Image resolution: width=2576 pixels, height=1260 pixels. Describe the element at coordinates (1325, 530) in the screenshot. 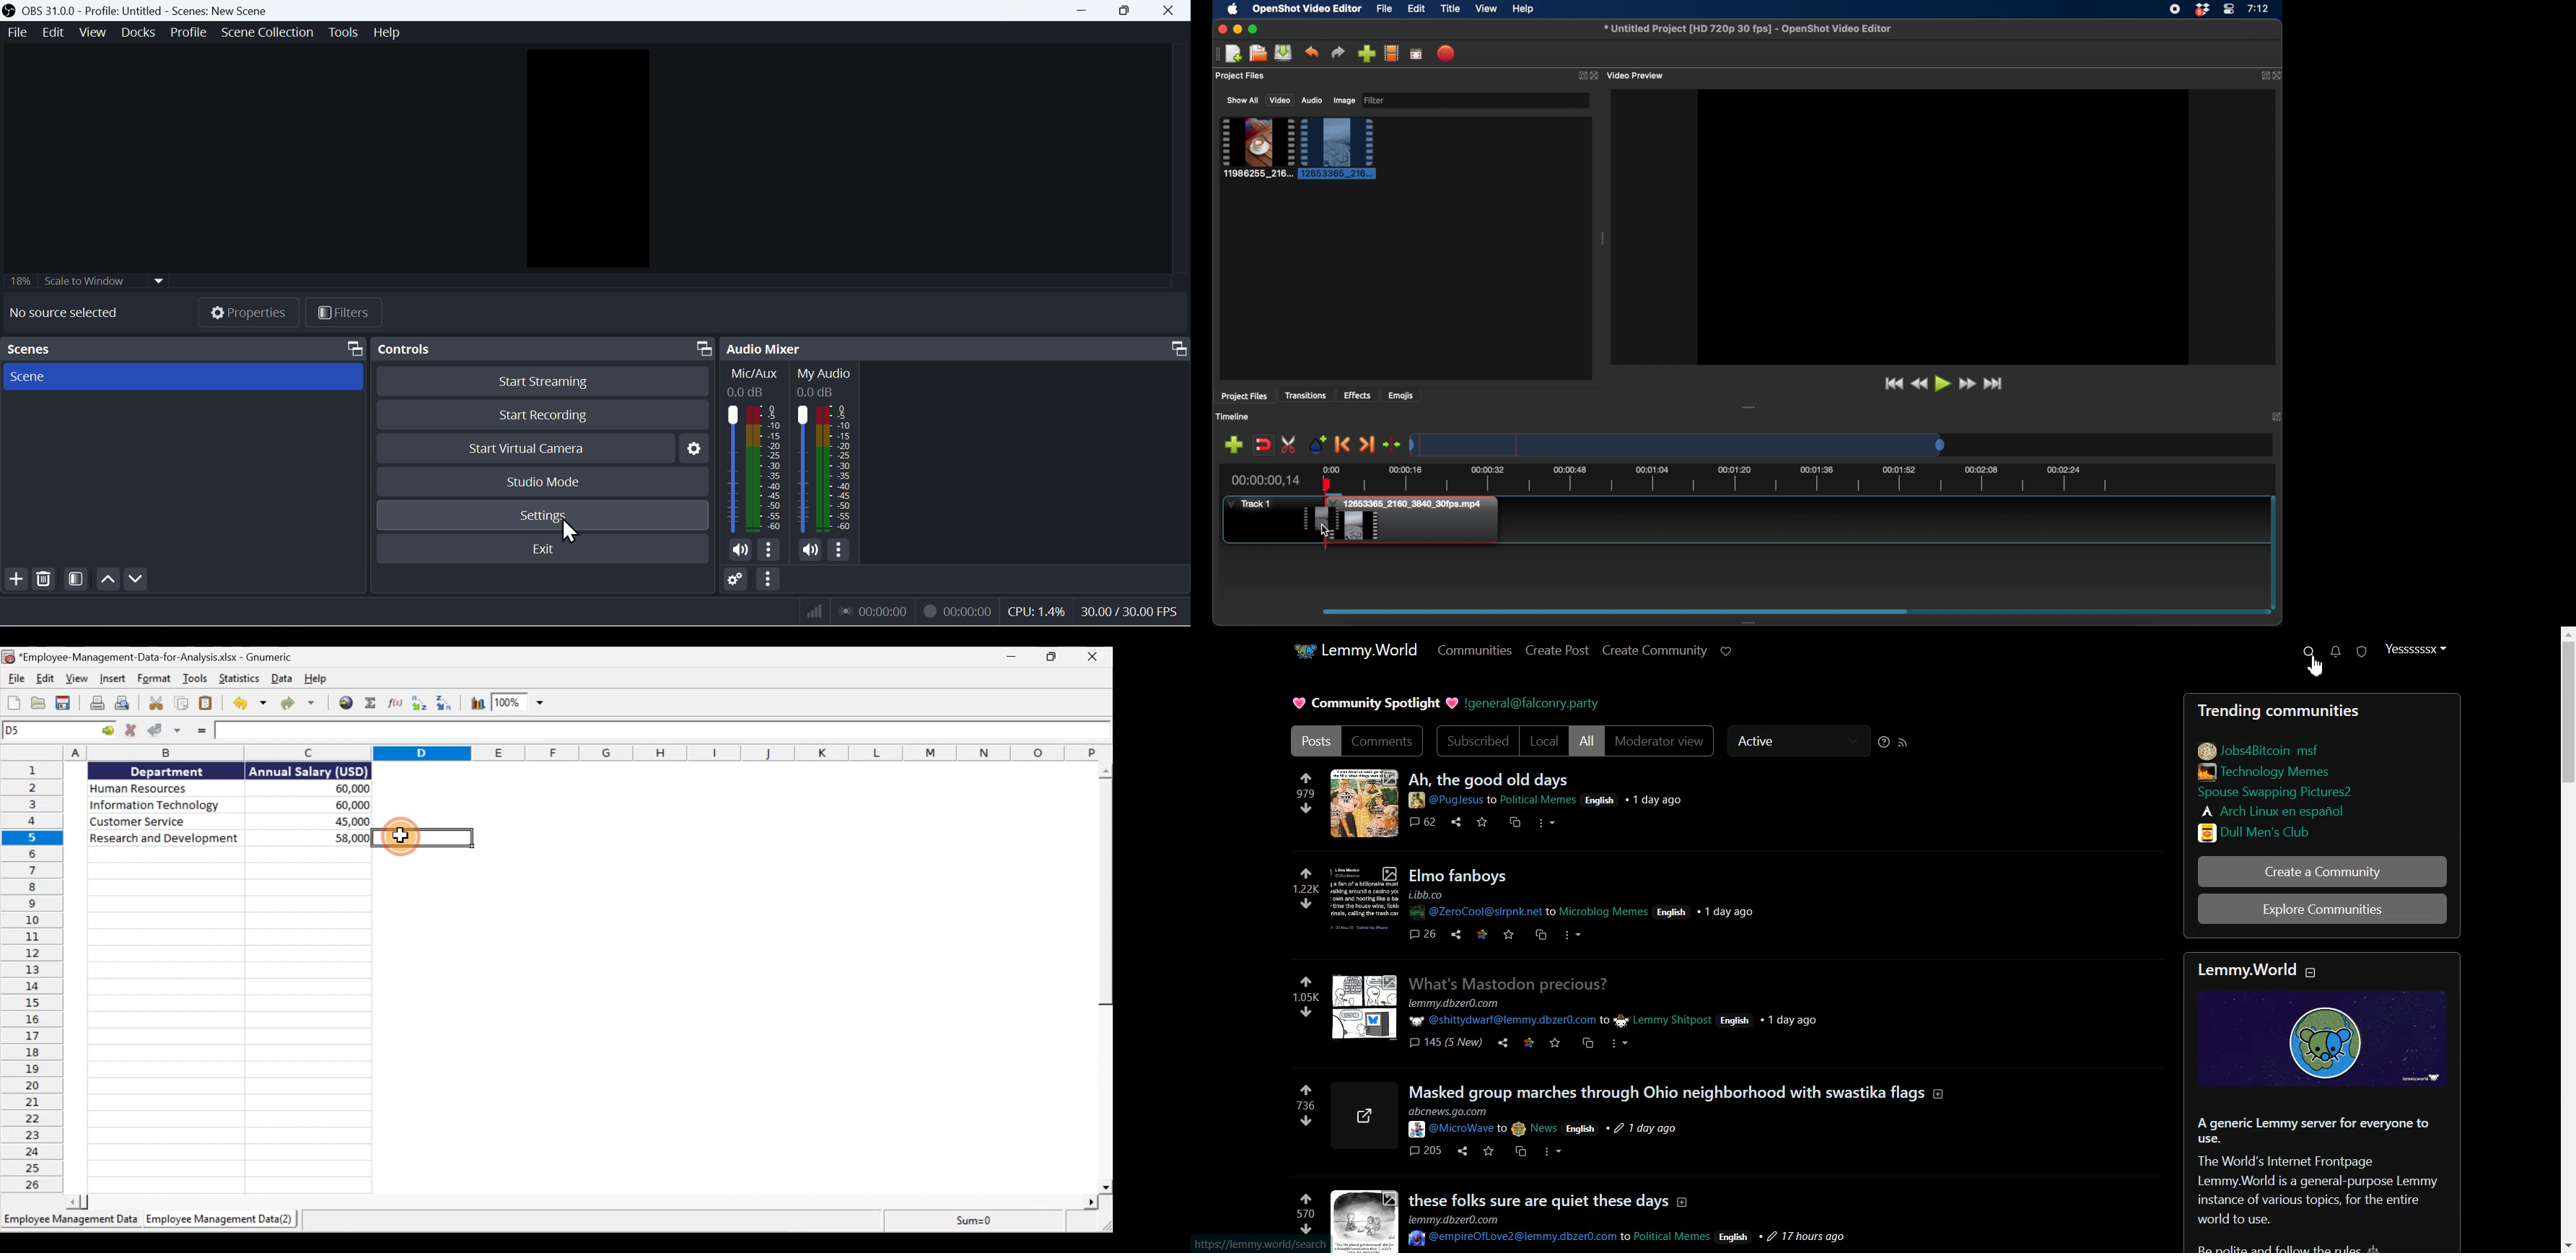

I see `Cursor` at that location.